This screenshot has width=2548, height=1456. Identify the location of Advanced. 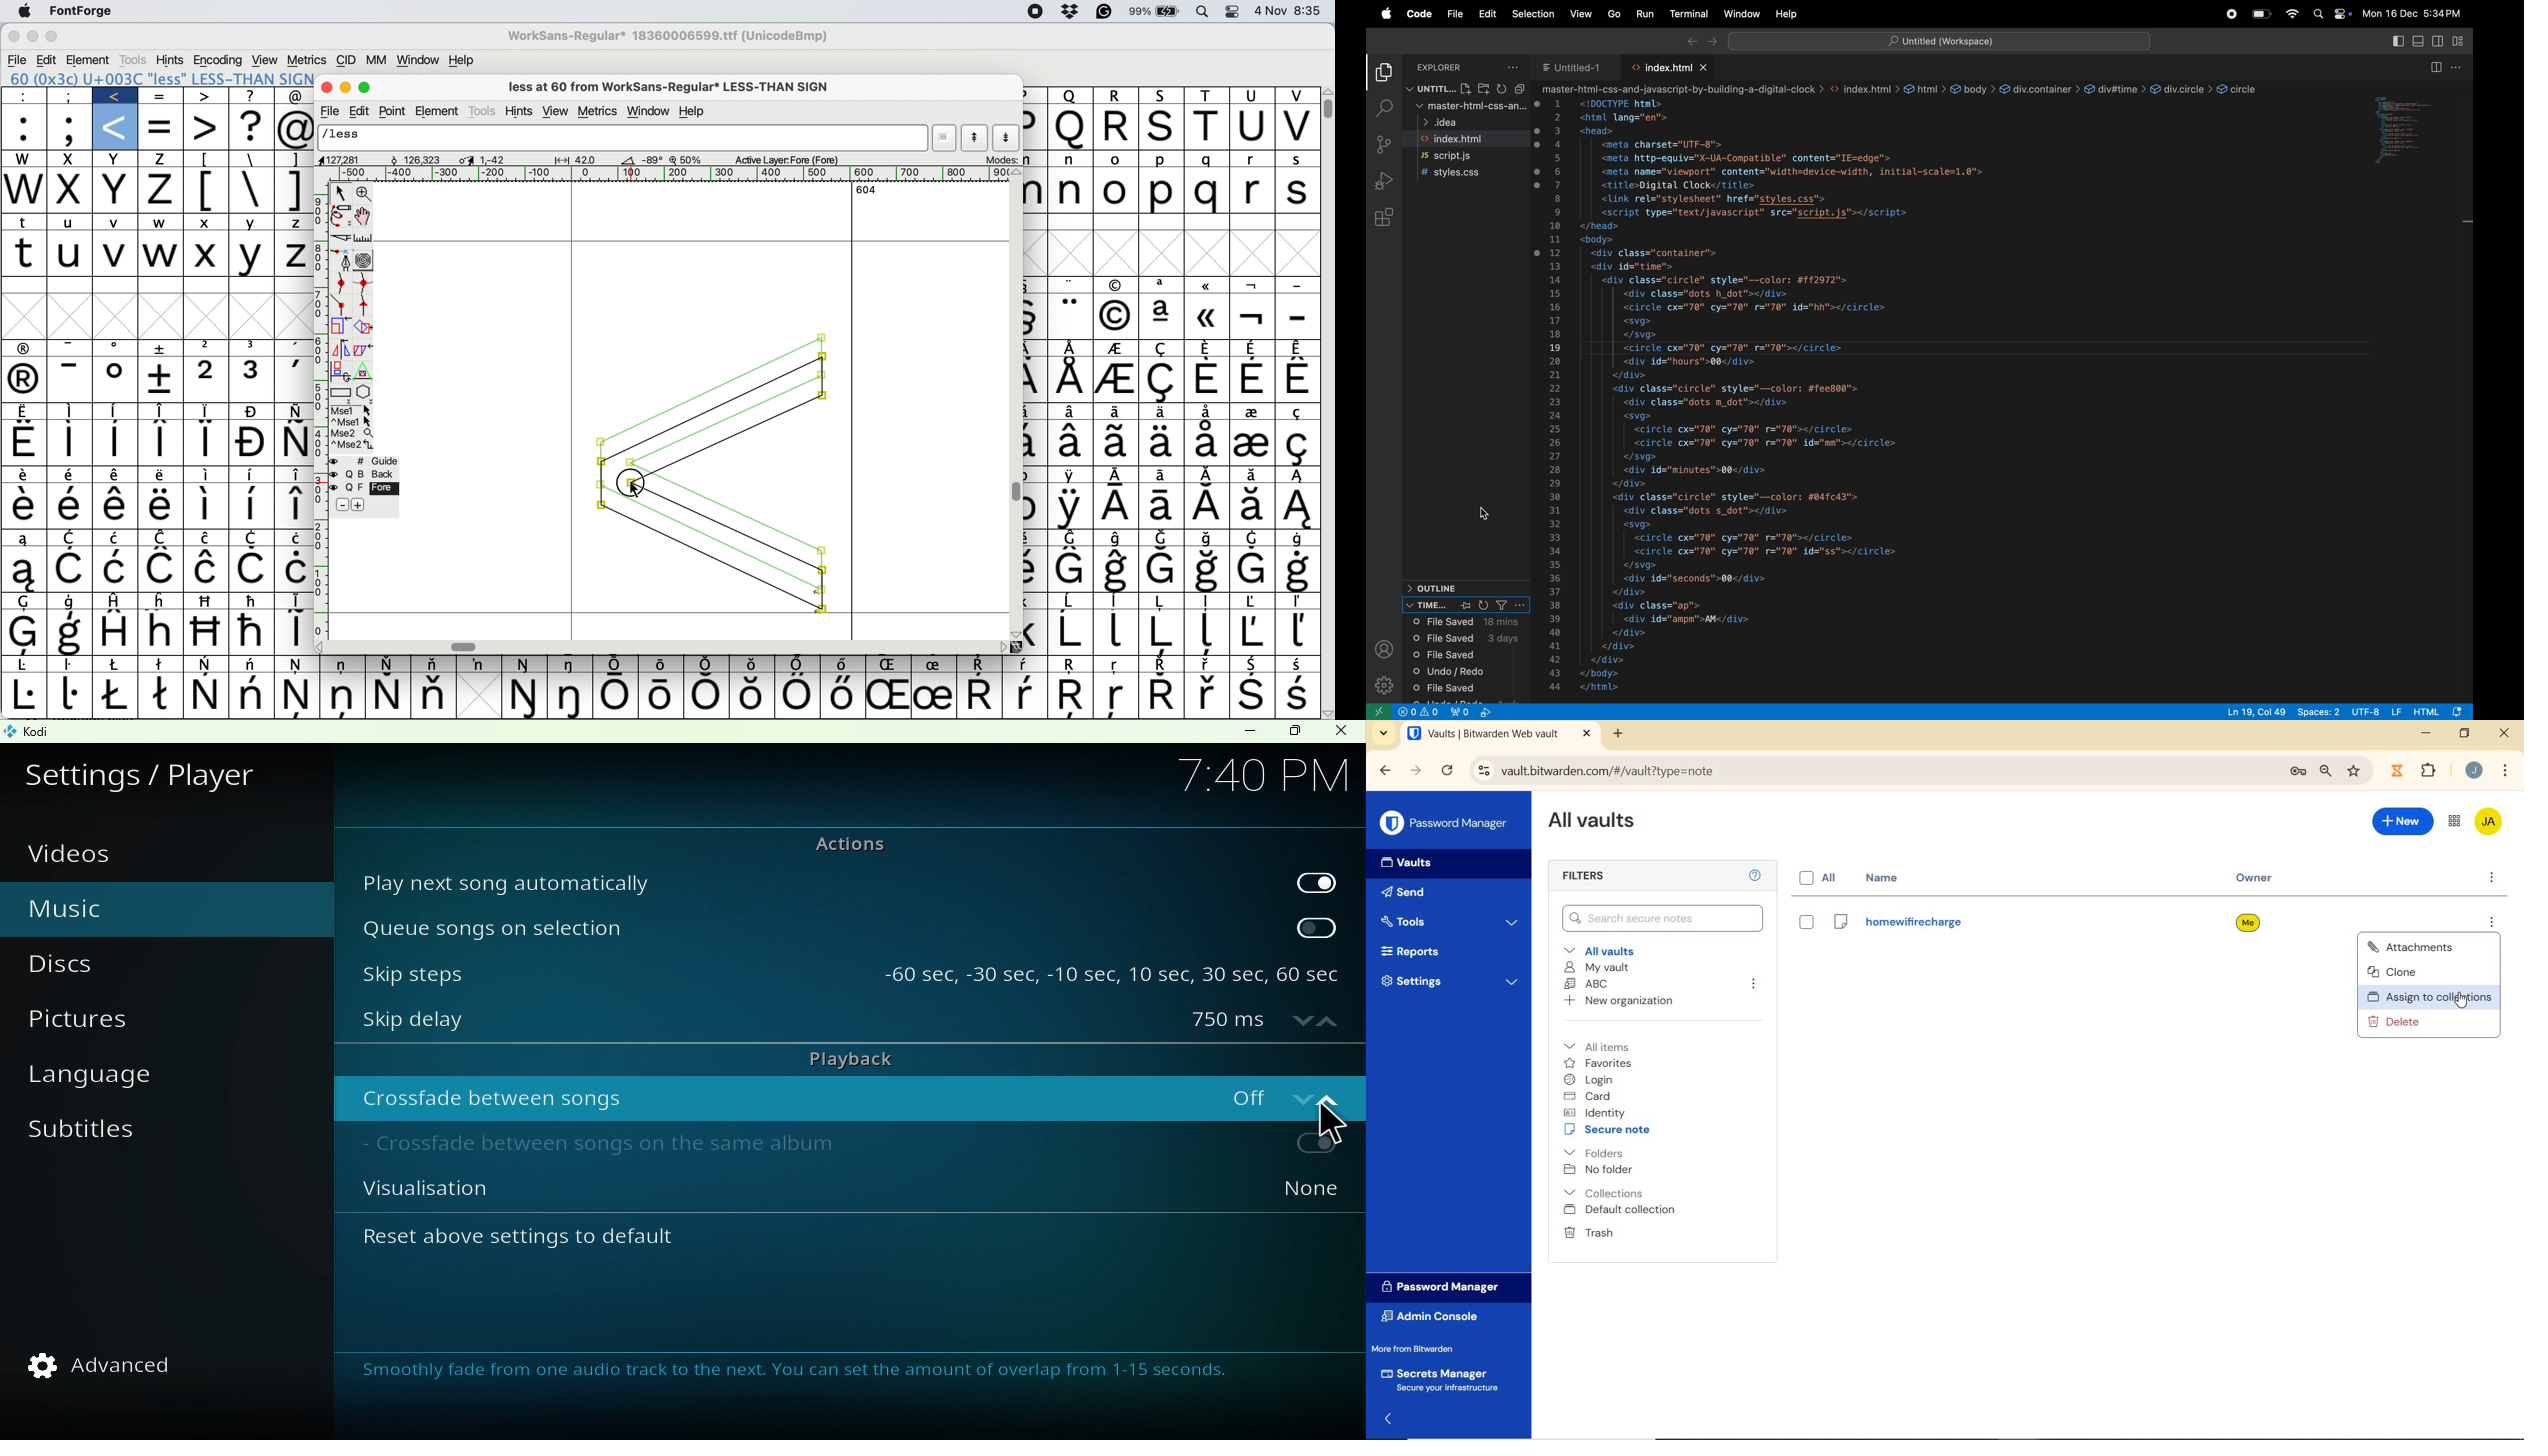
(114, 1365).